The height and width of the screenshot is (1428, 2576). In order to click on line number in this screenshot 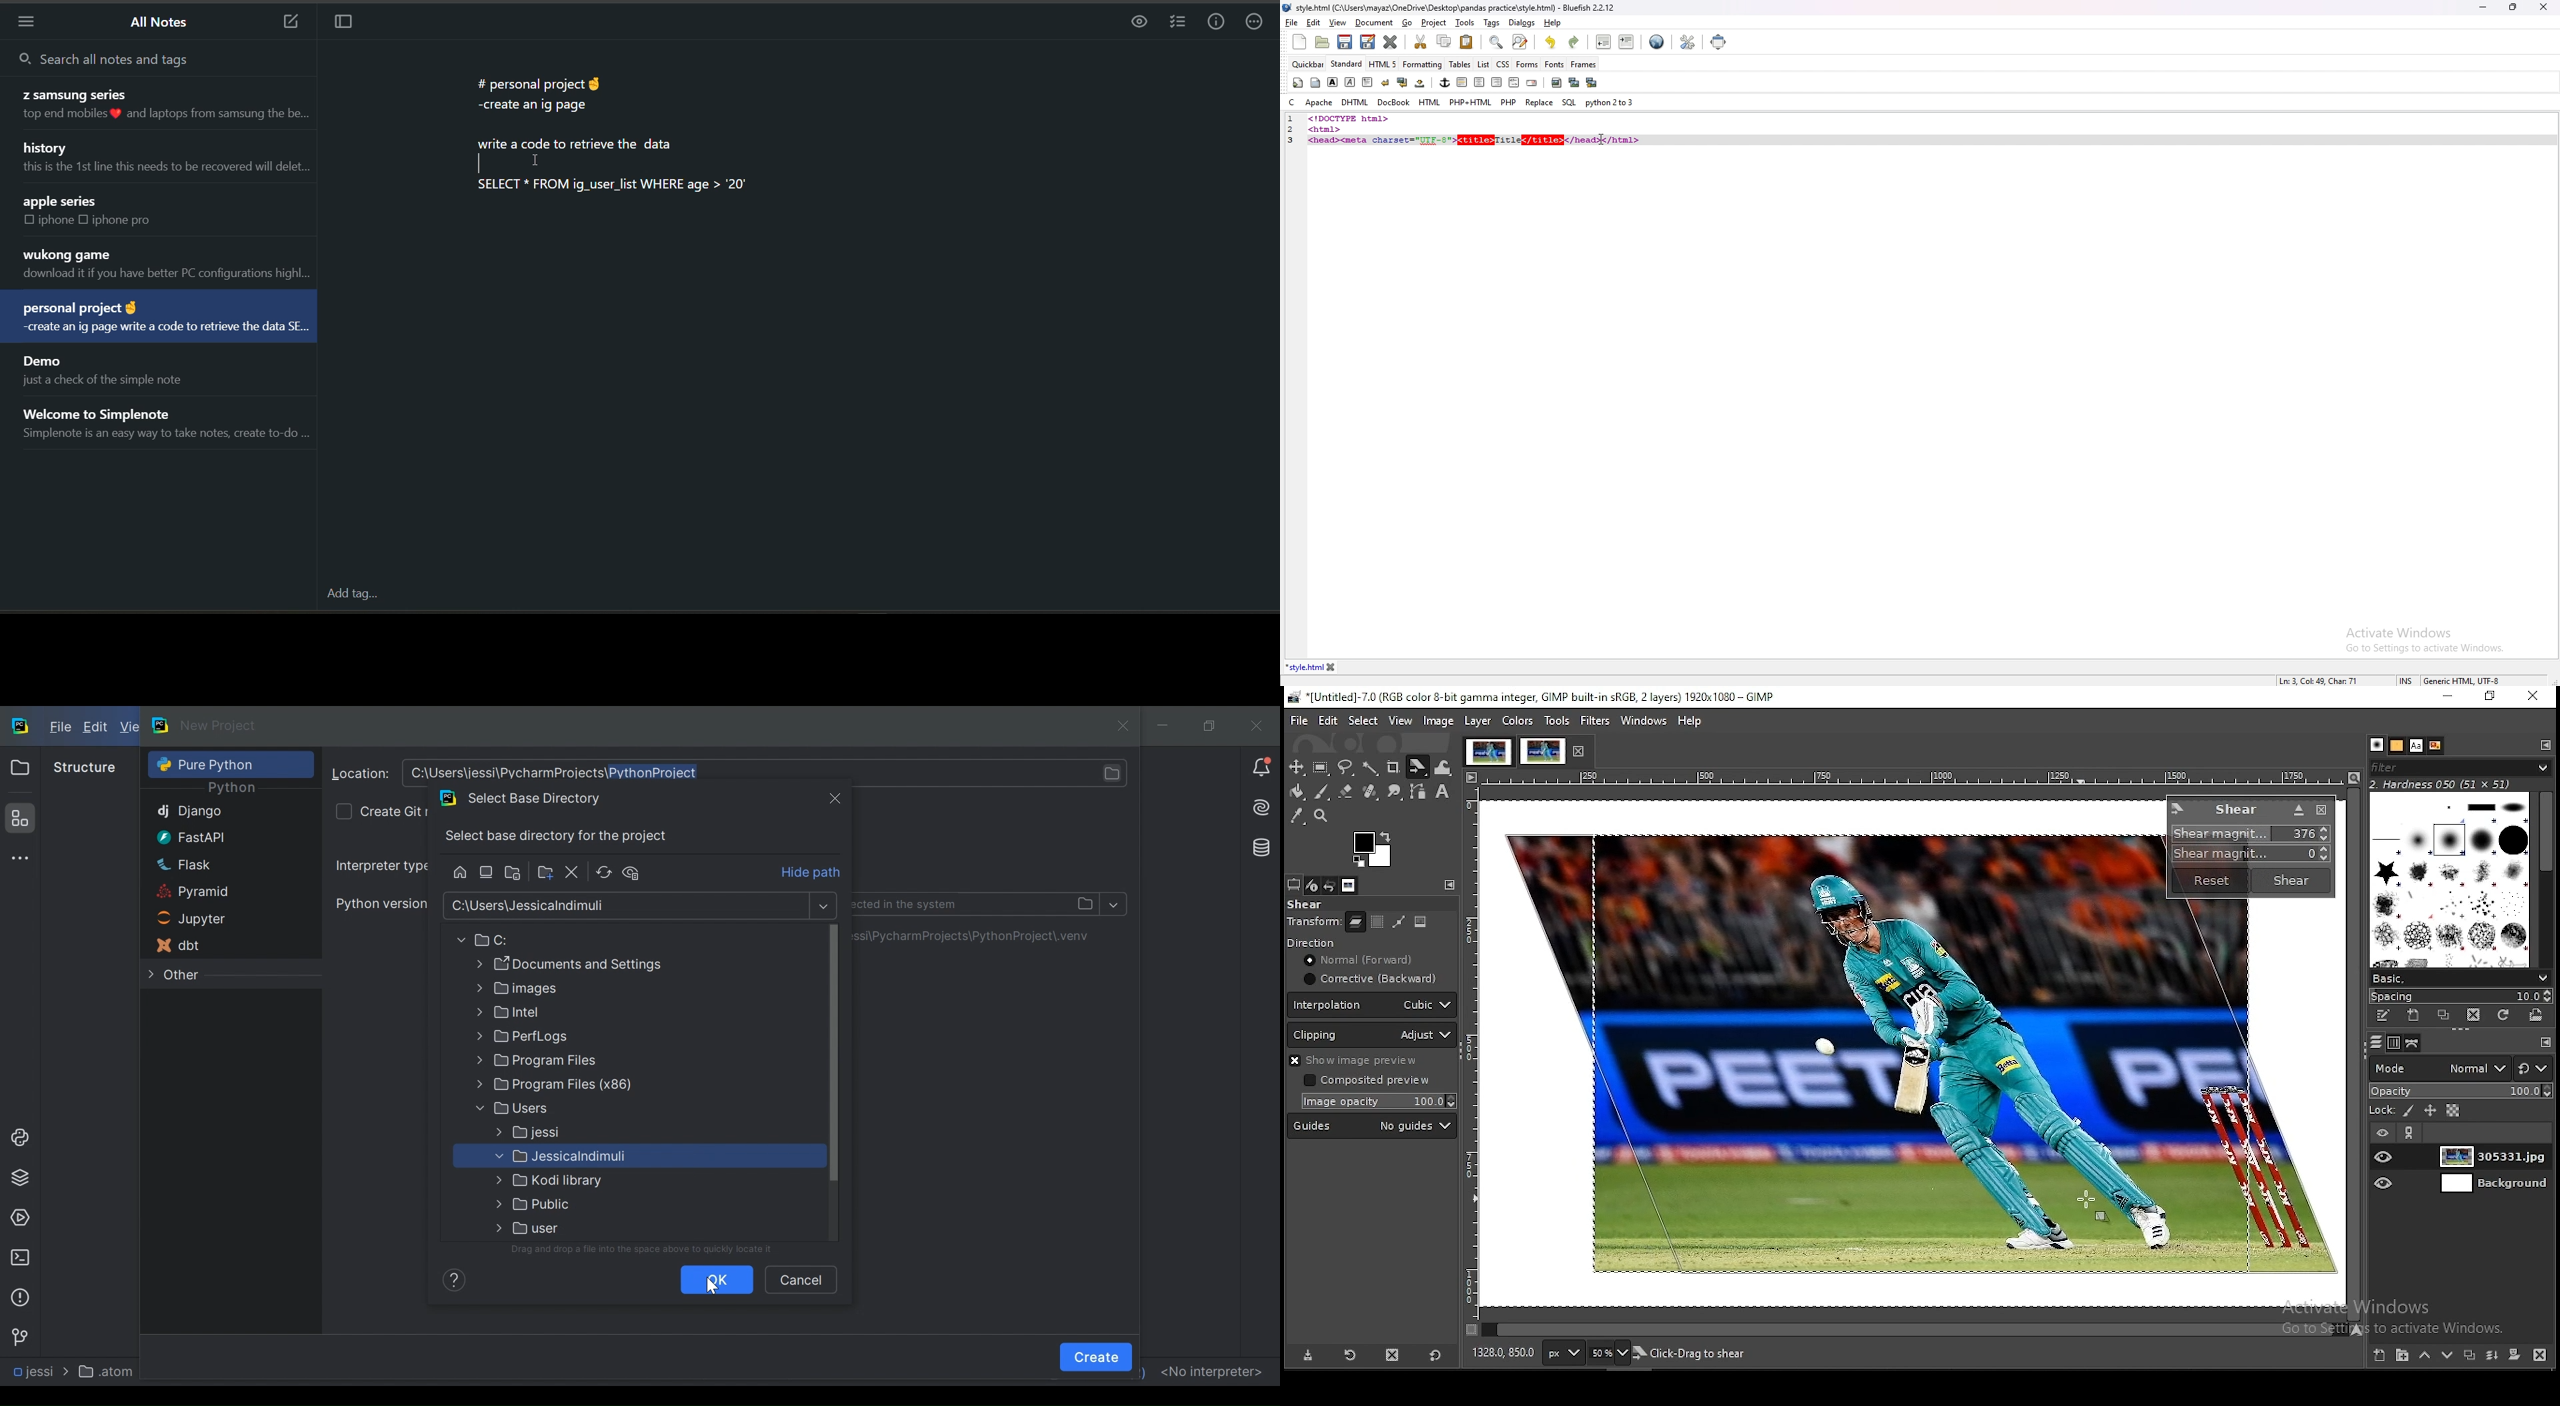, I will do `click(1295, 129)`.